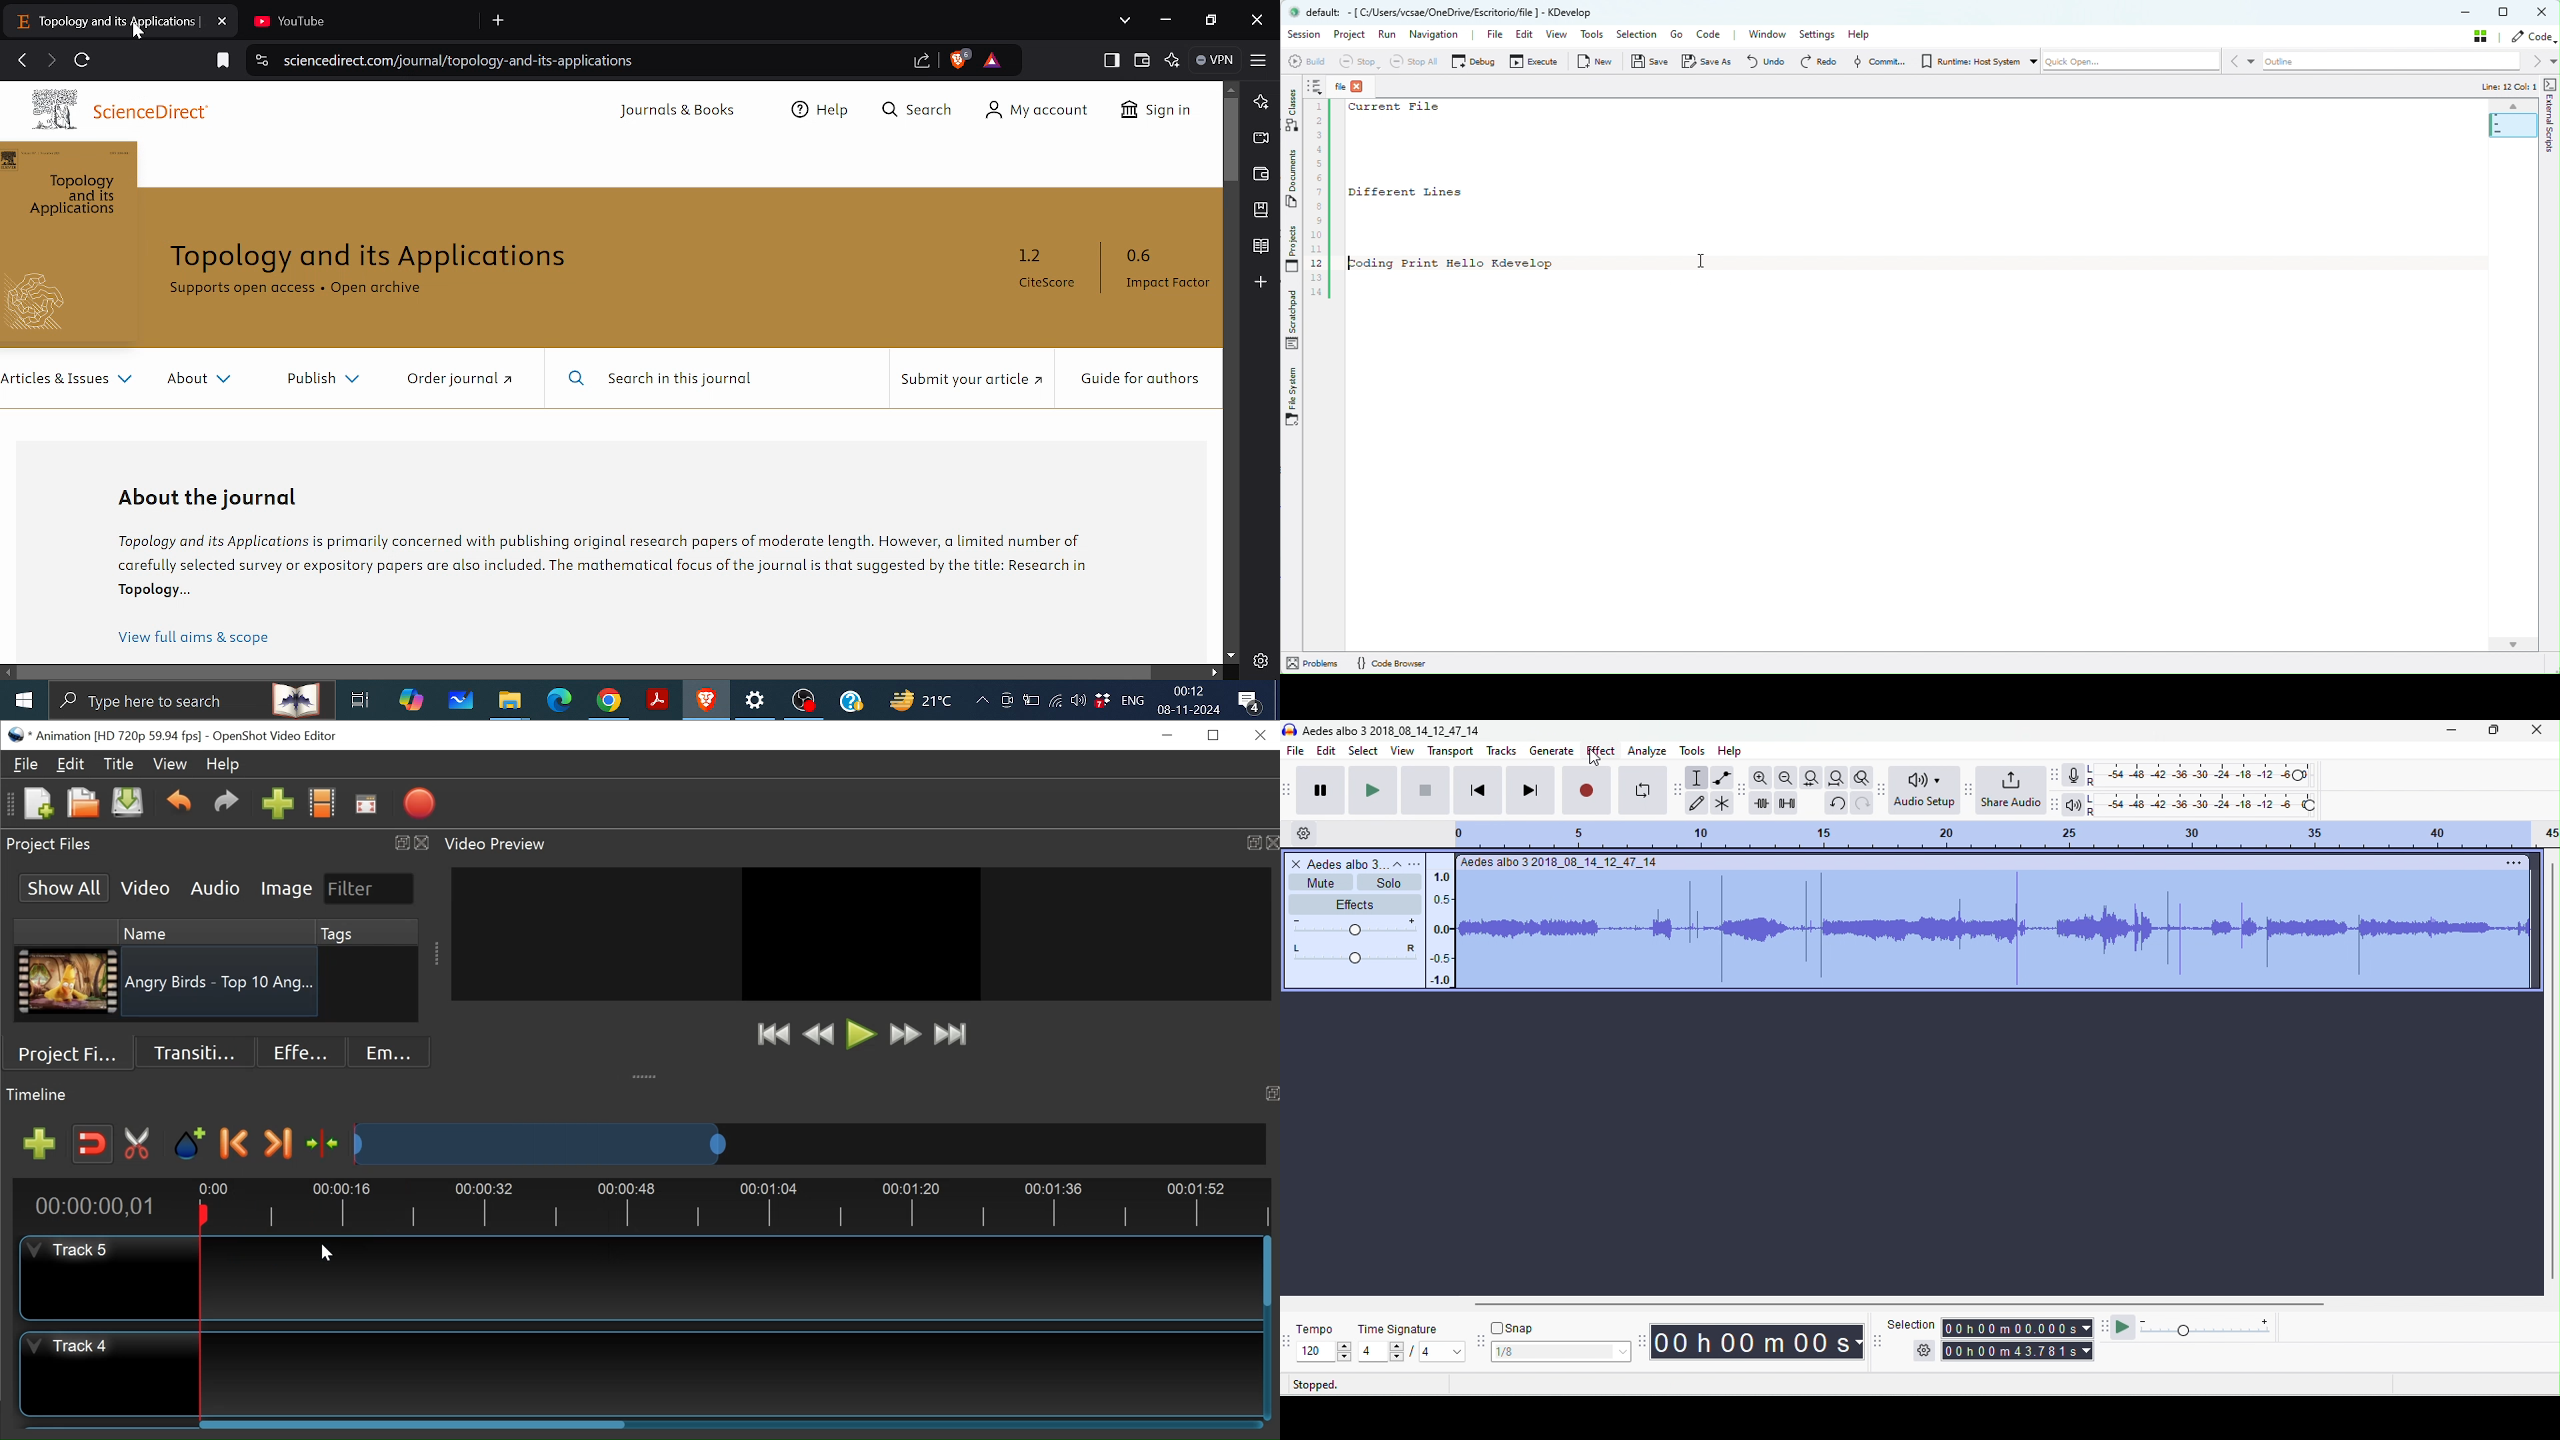  Describe the element at coordinates (2450, 730) in the screenshot. I see `minimize` at that location.